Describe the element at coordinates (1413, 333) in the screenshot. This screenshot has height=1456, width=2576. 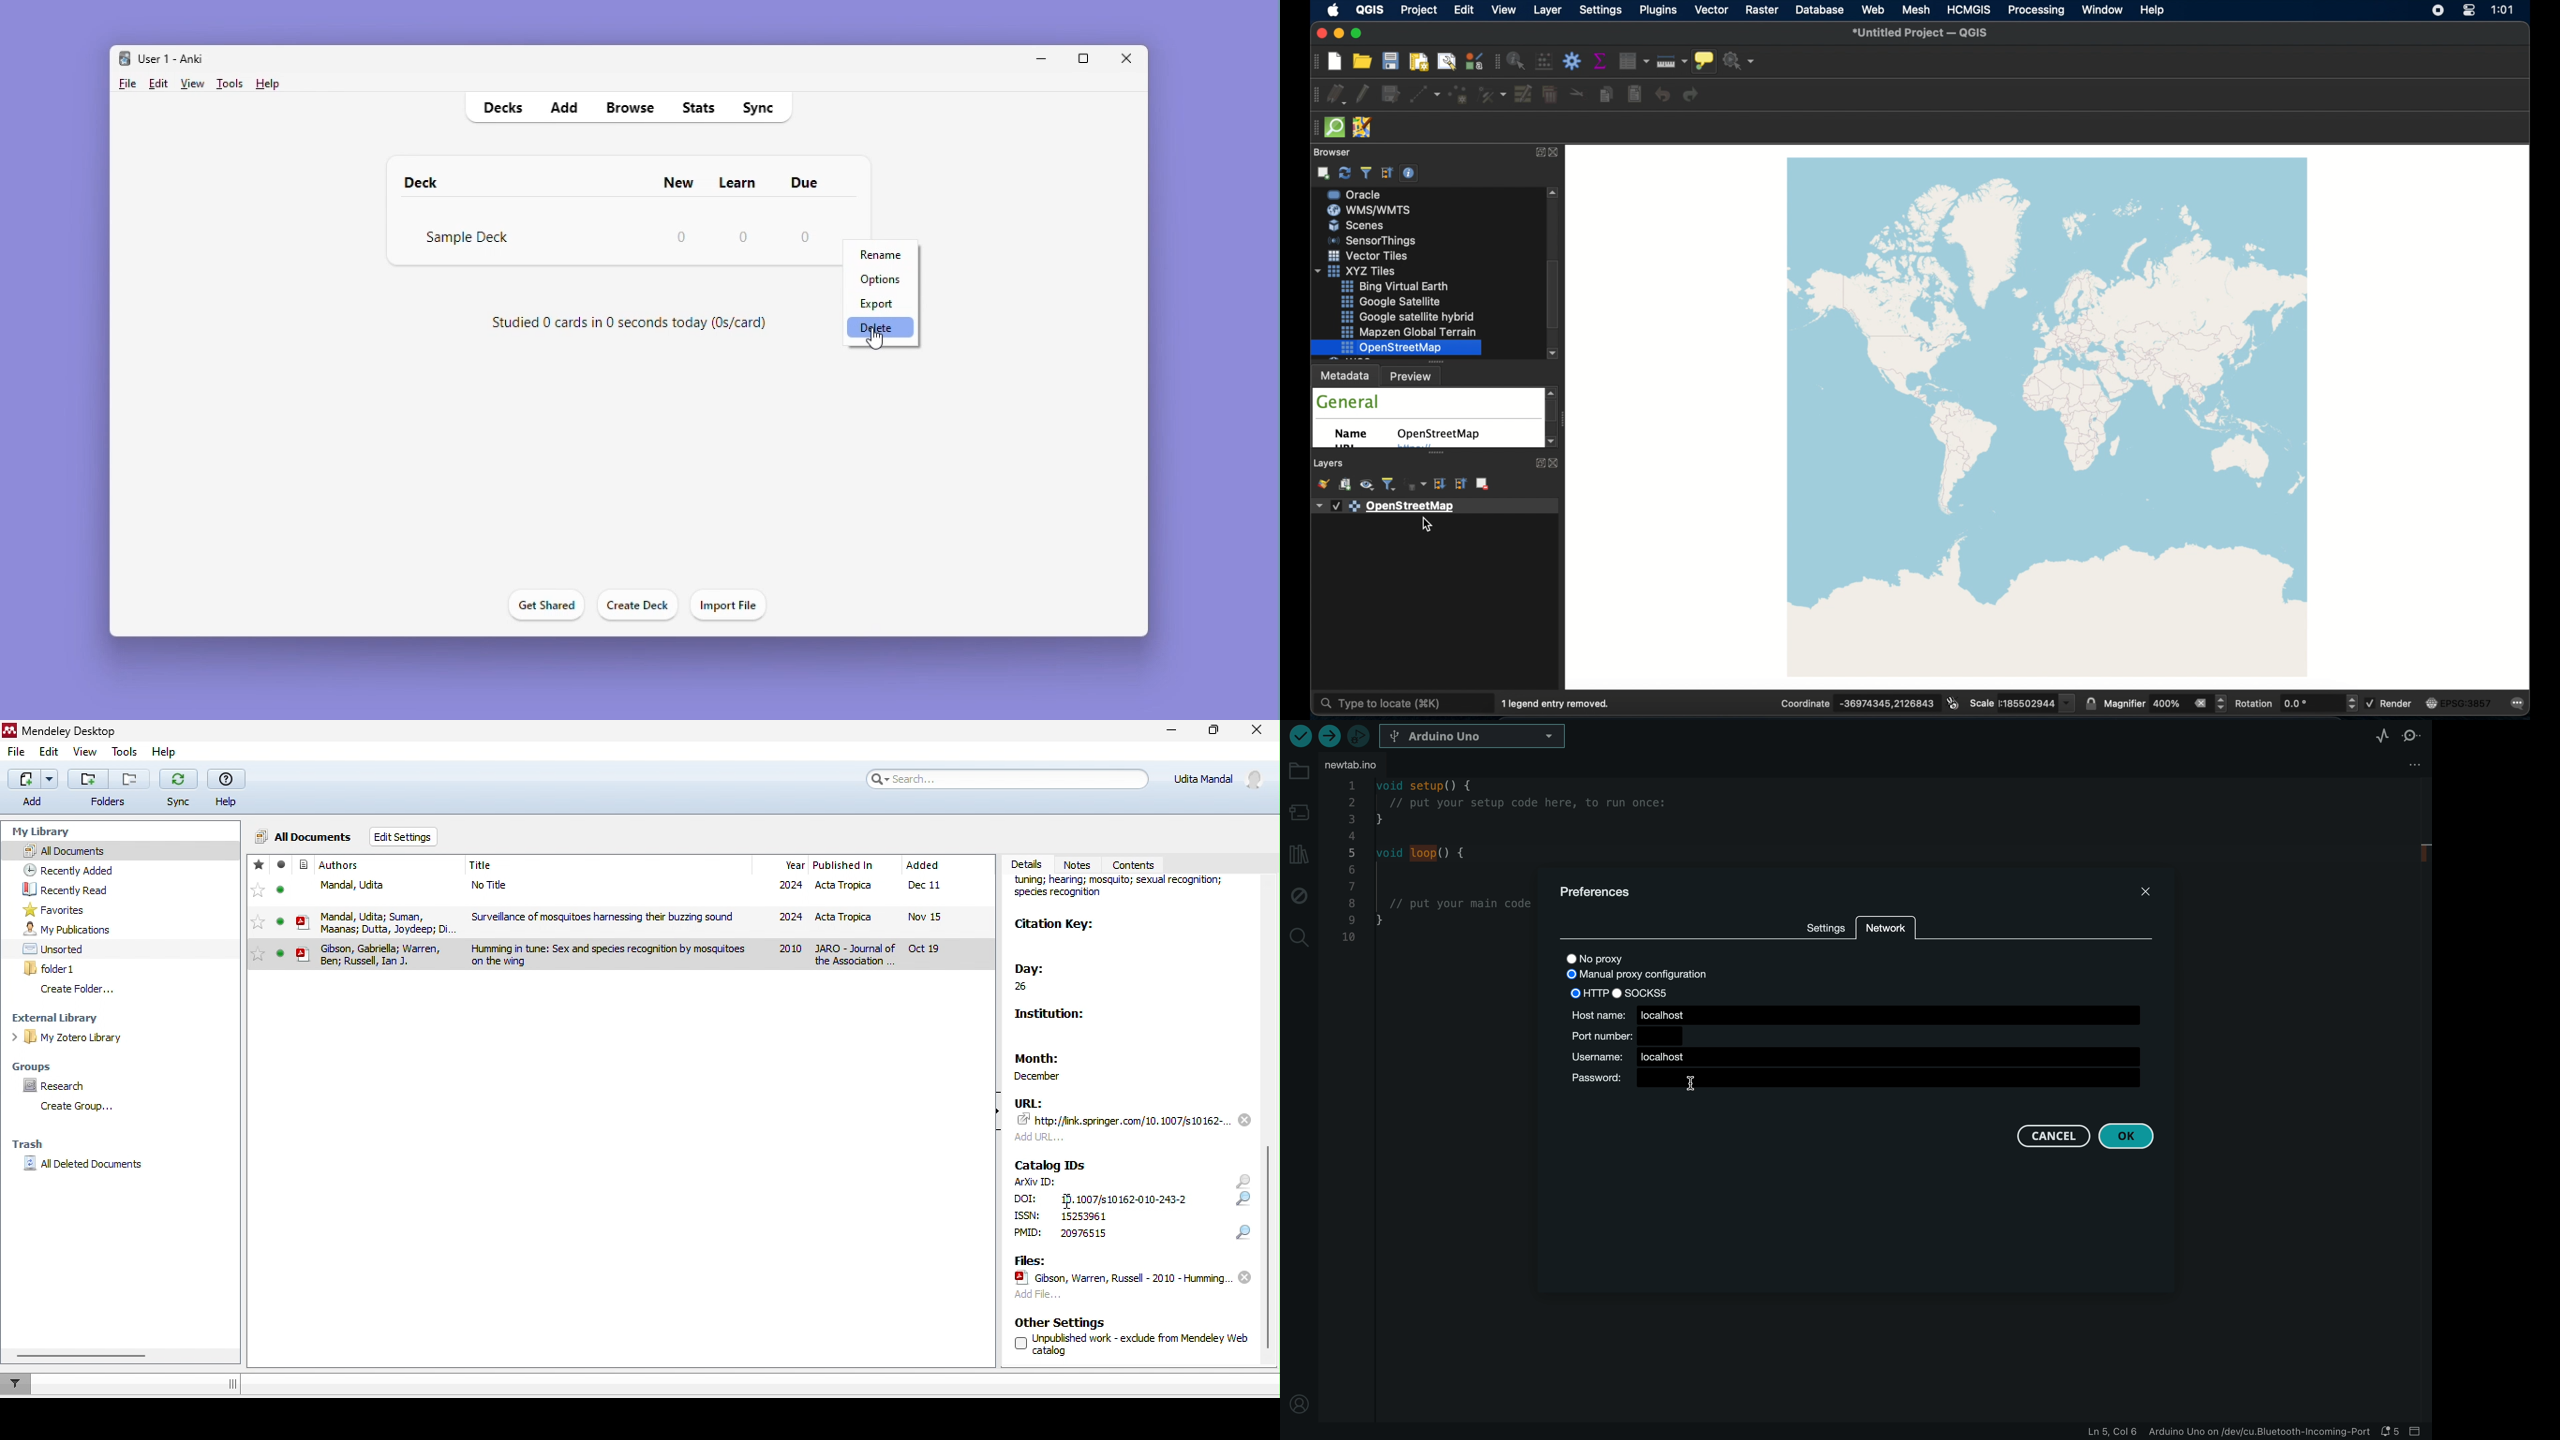
I see `bing virtual earth` at that location.